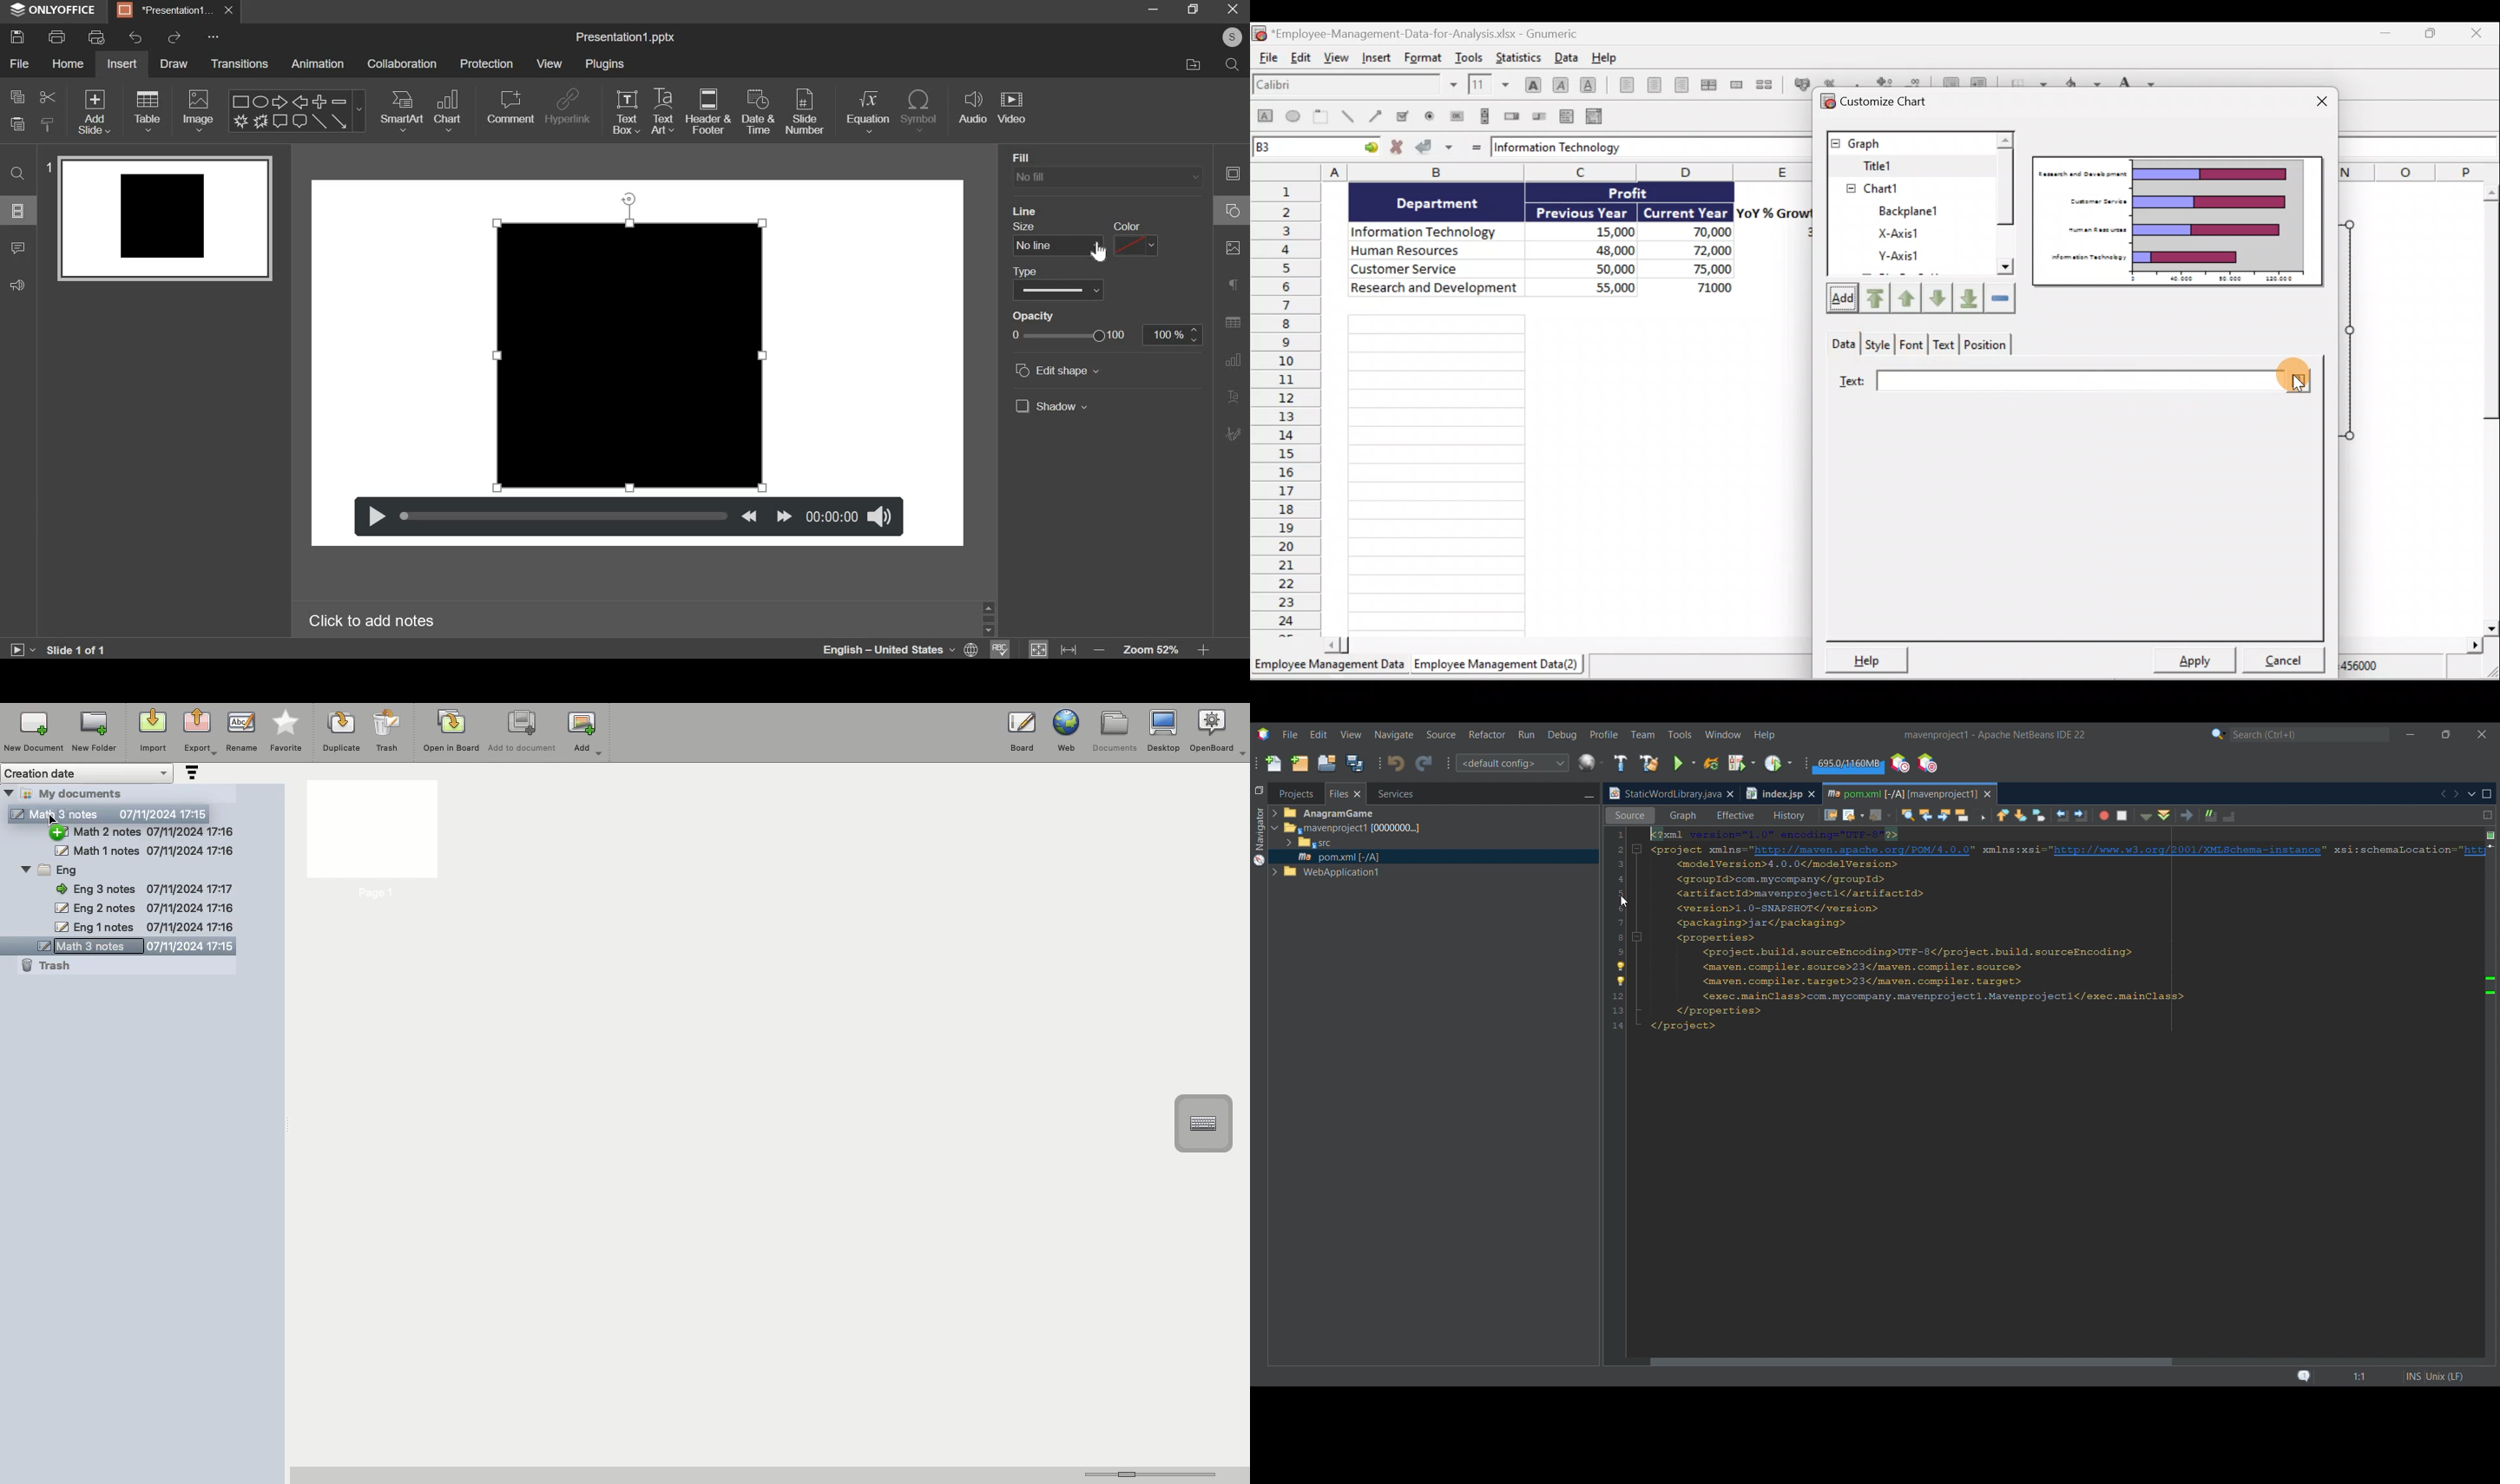  What do you see at coordinates (2385, 33) in the screenshot?
I see `Minimize` at bounding box center [2385, 33].